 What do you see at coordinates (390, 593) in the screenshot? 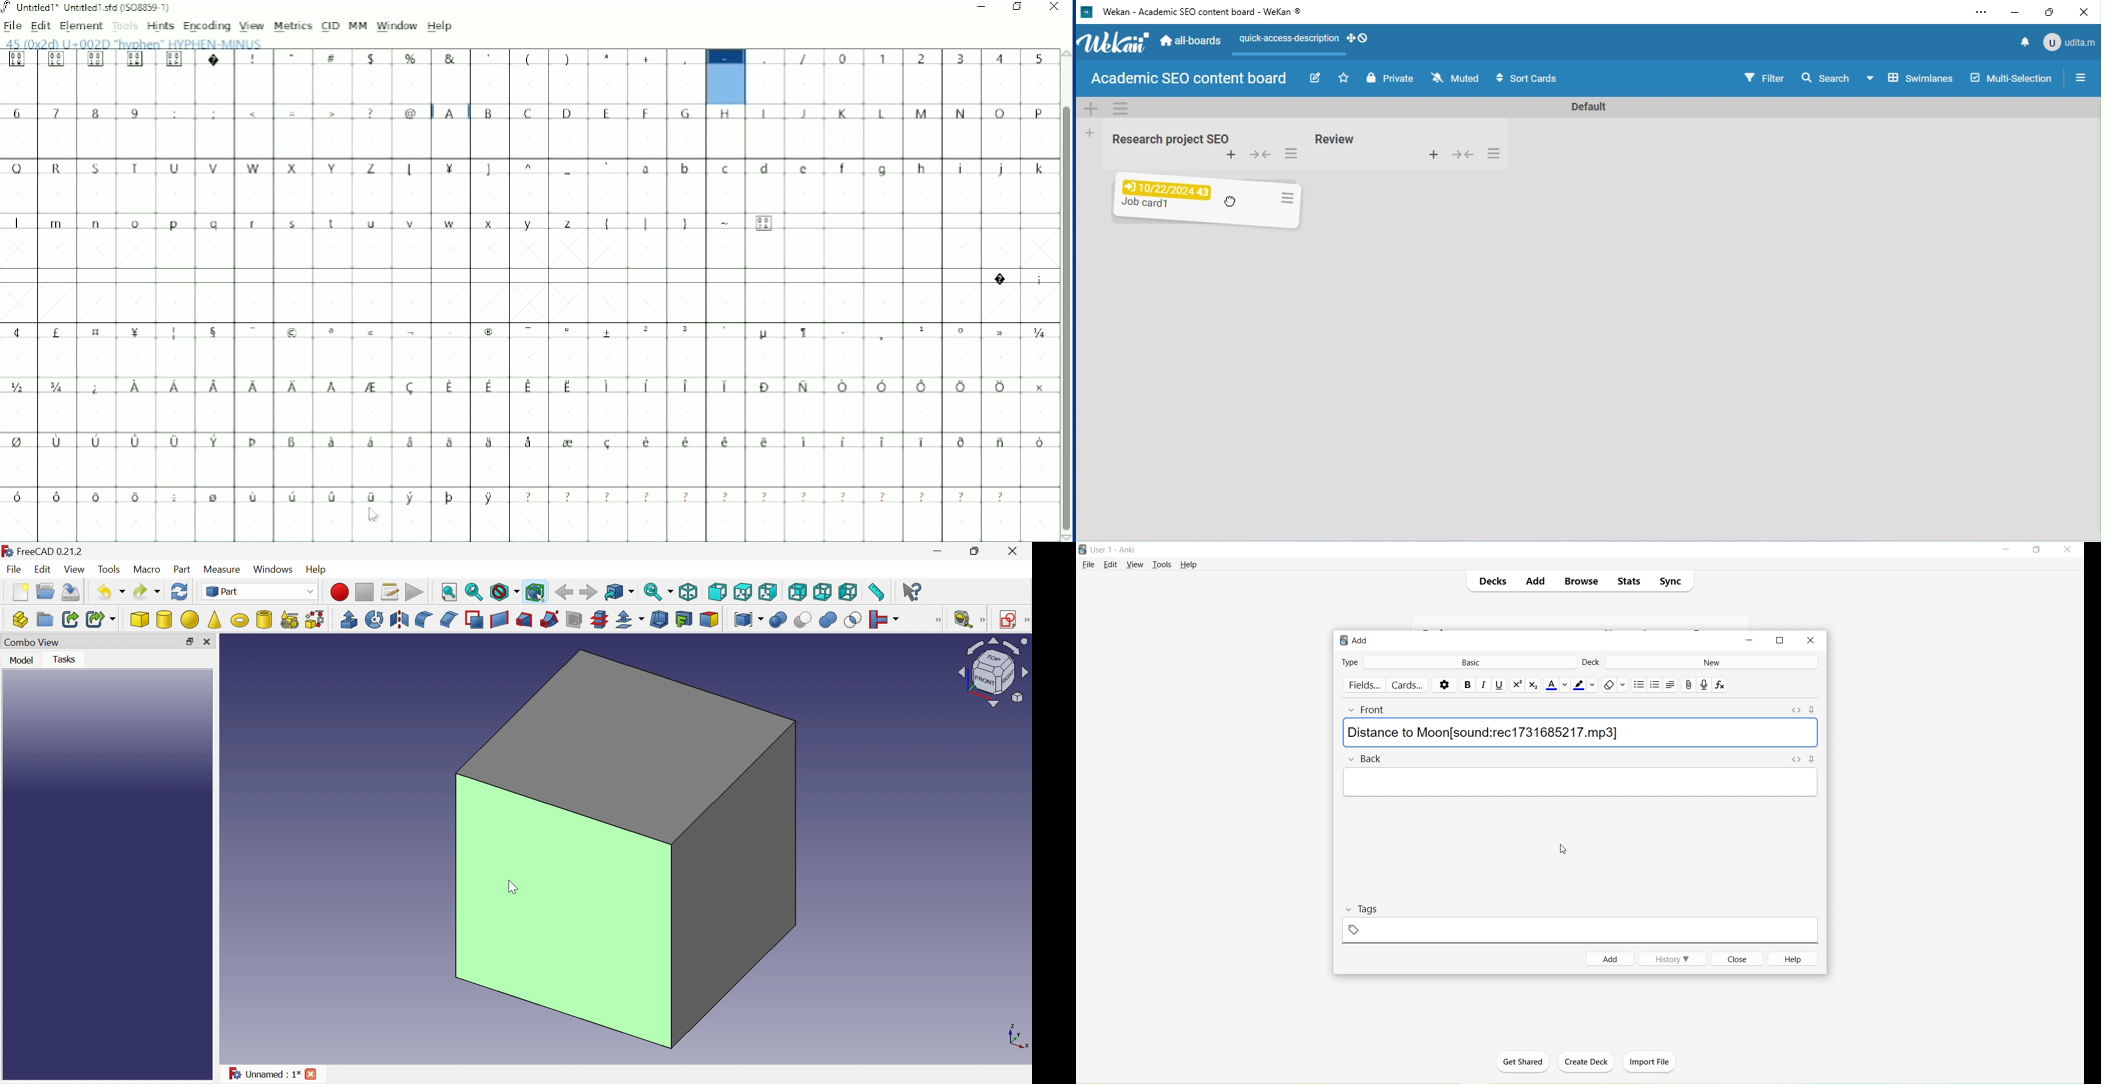
I see `Macros...` at bounding box center [390, 593].